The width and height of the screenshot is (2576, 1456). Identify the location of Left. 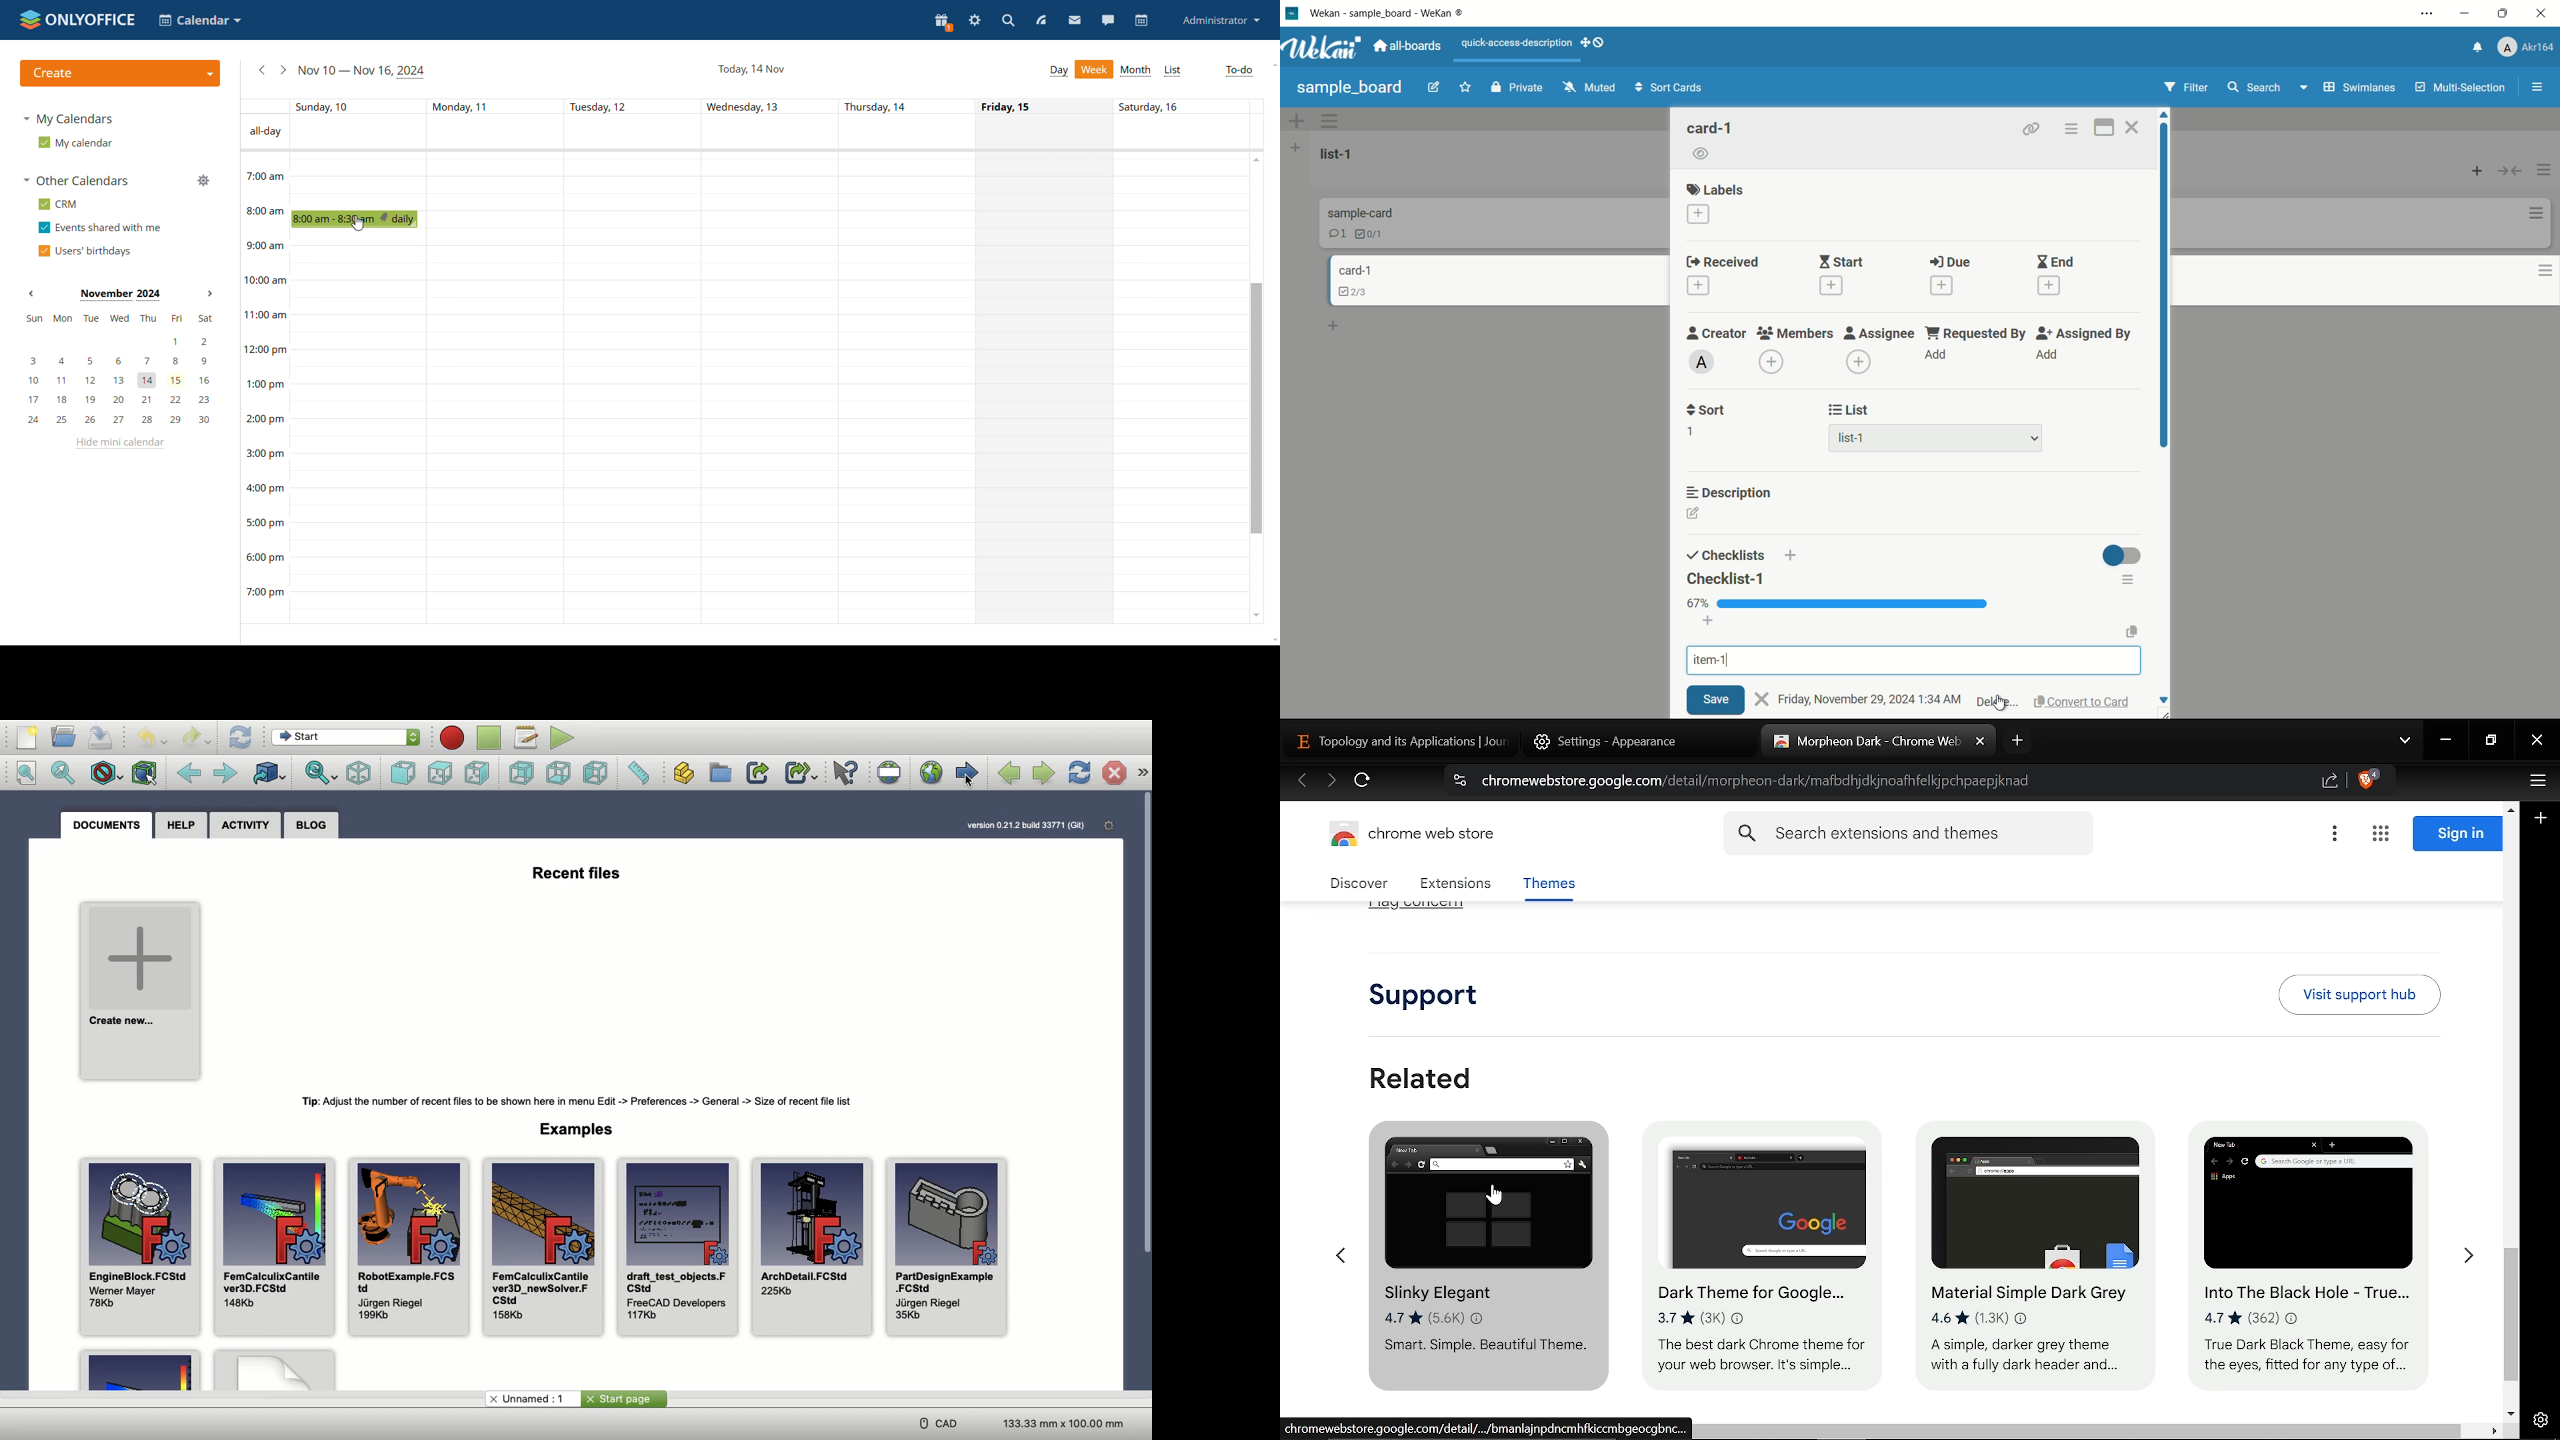
(598, 774).